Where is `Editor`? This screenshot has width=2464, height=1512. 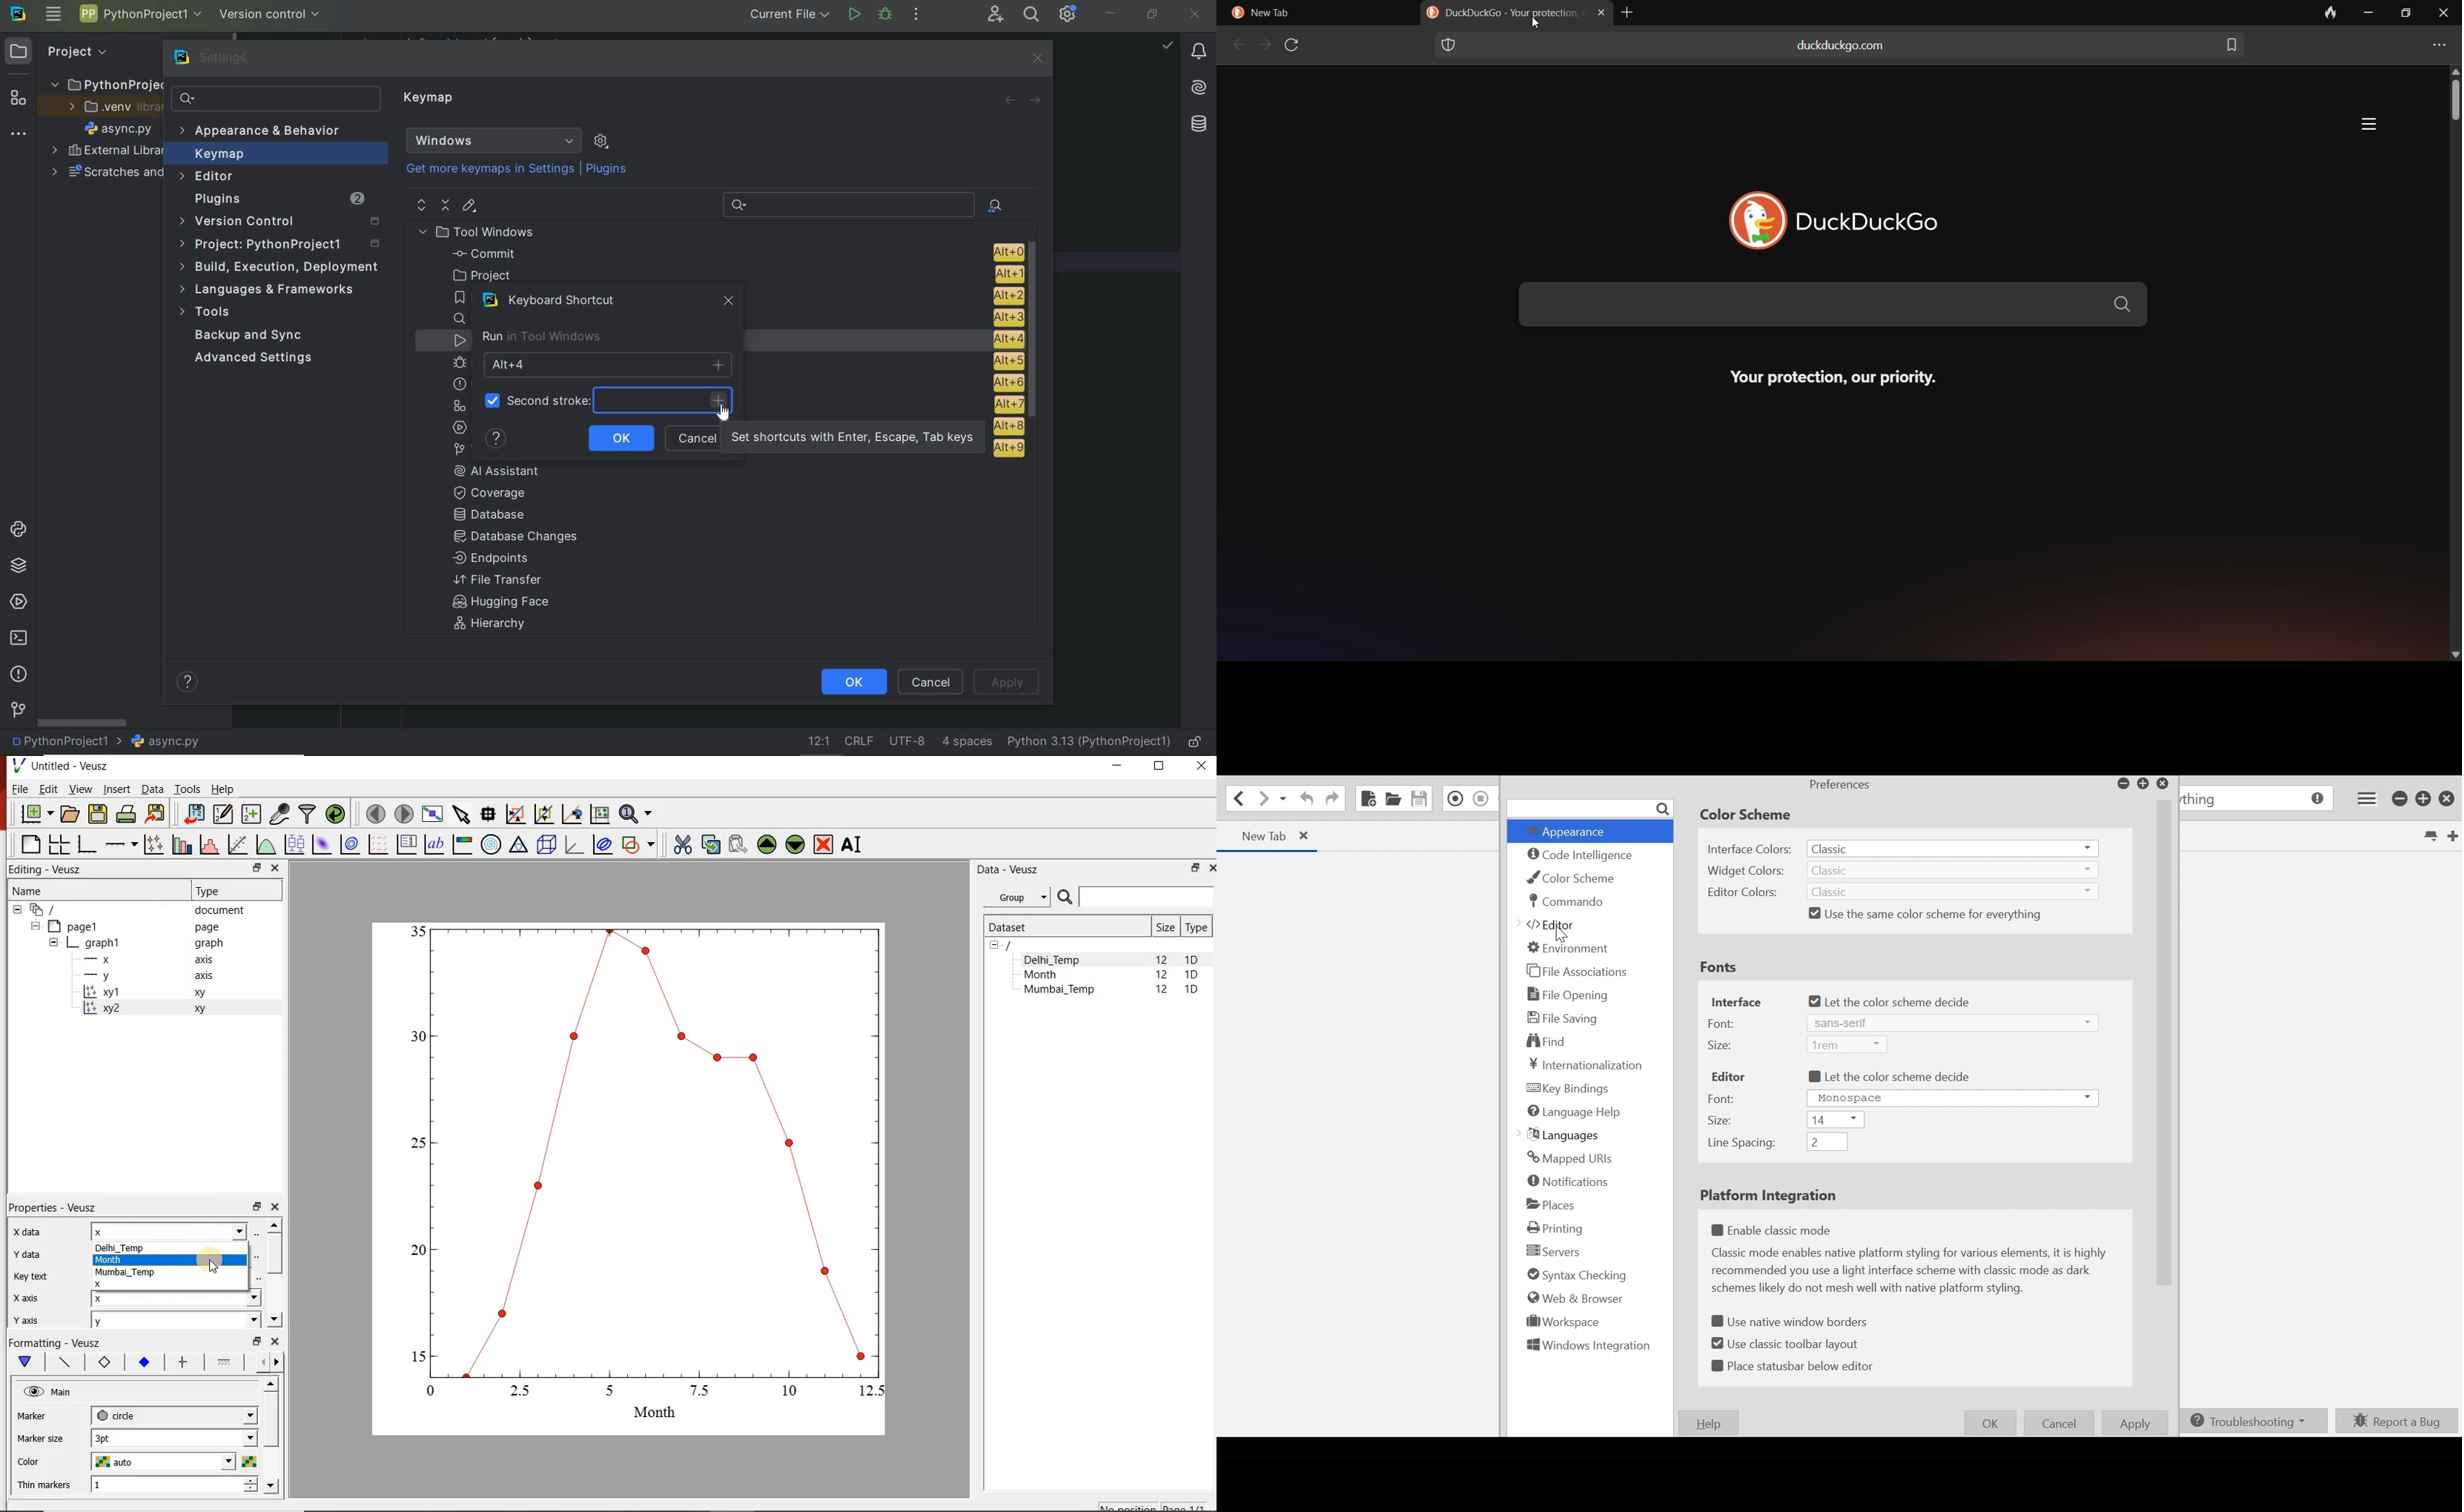 Editor is located at coordinates (1552, 925).